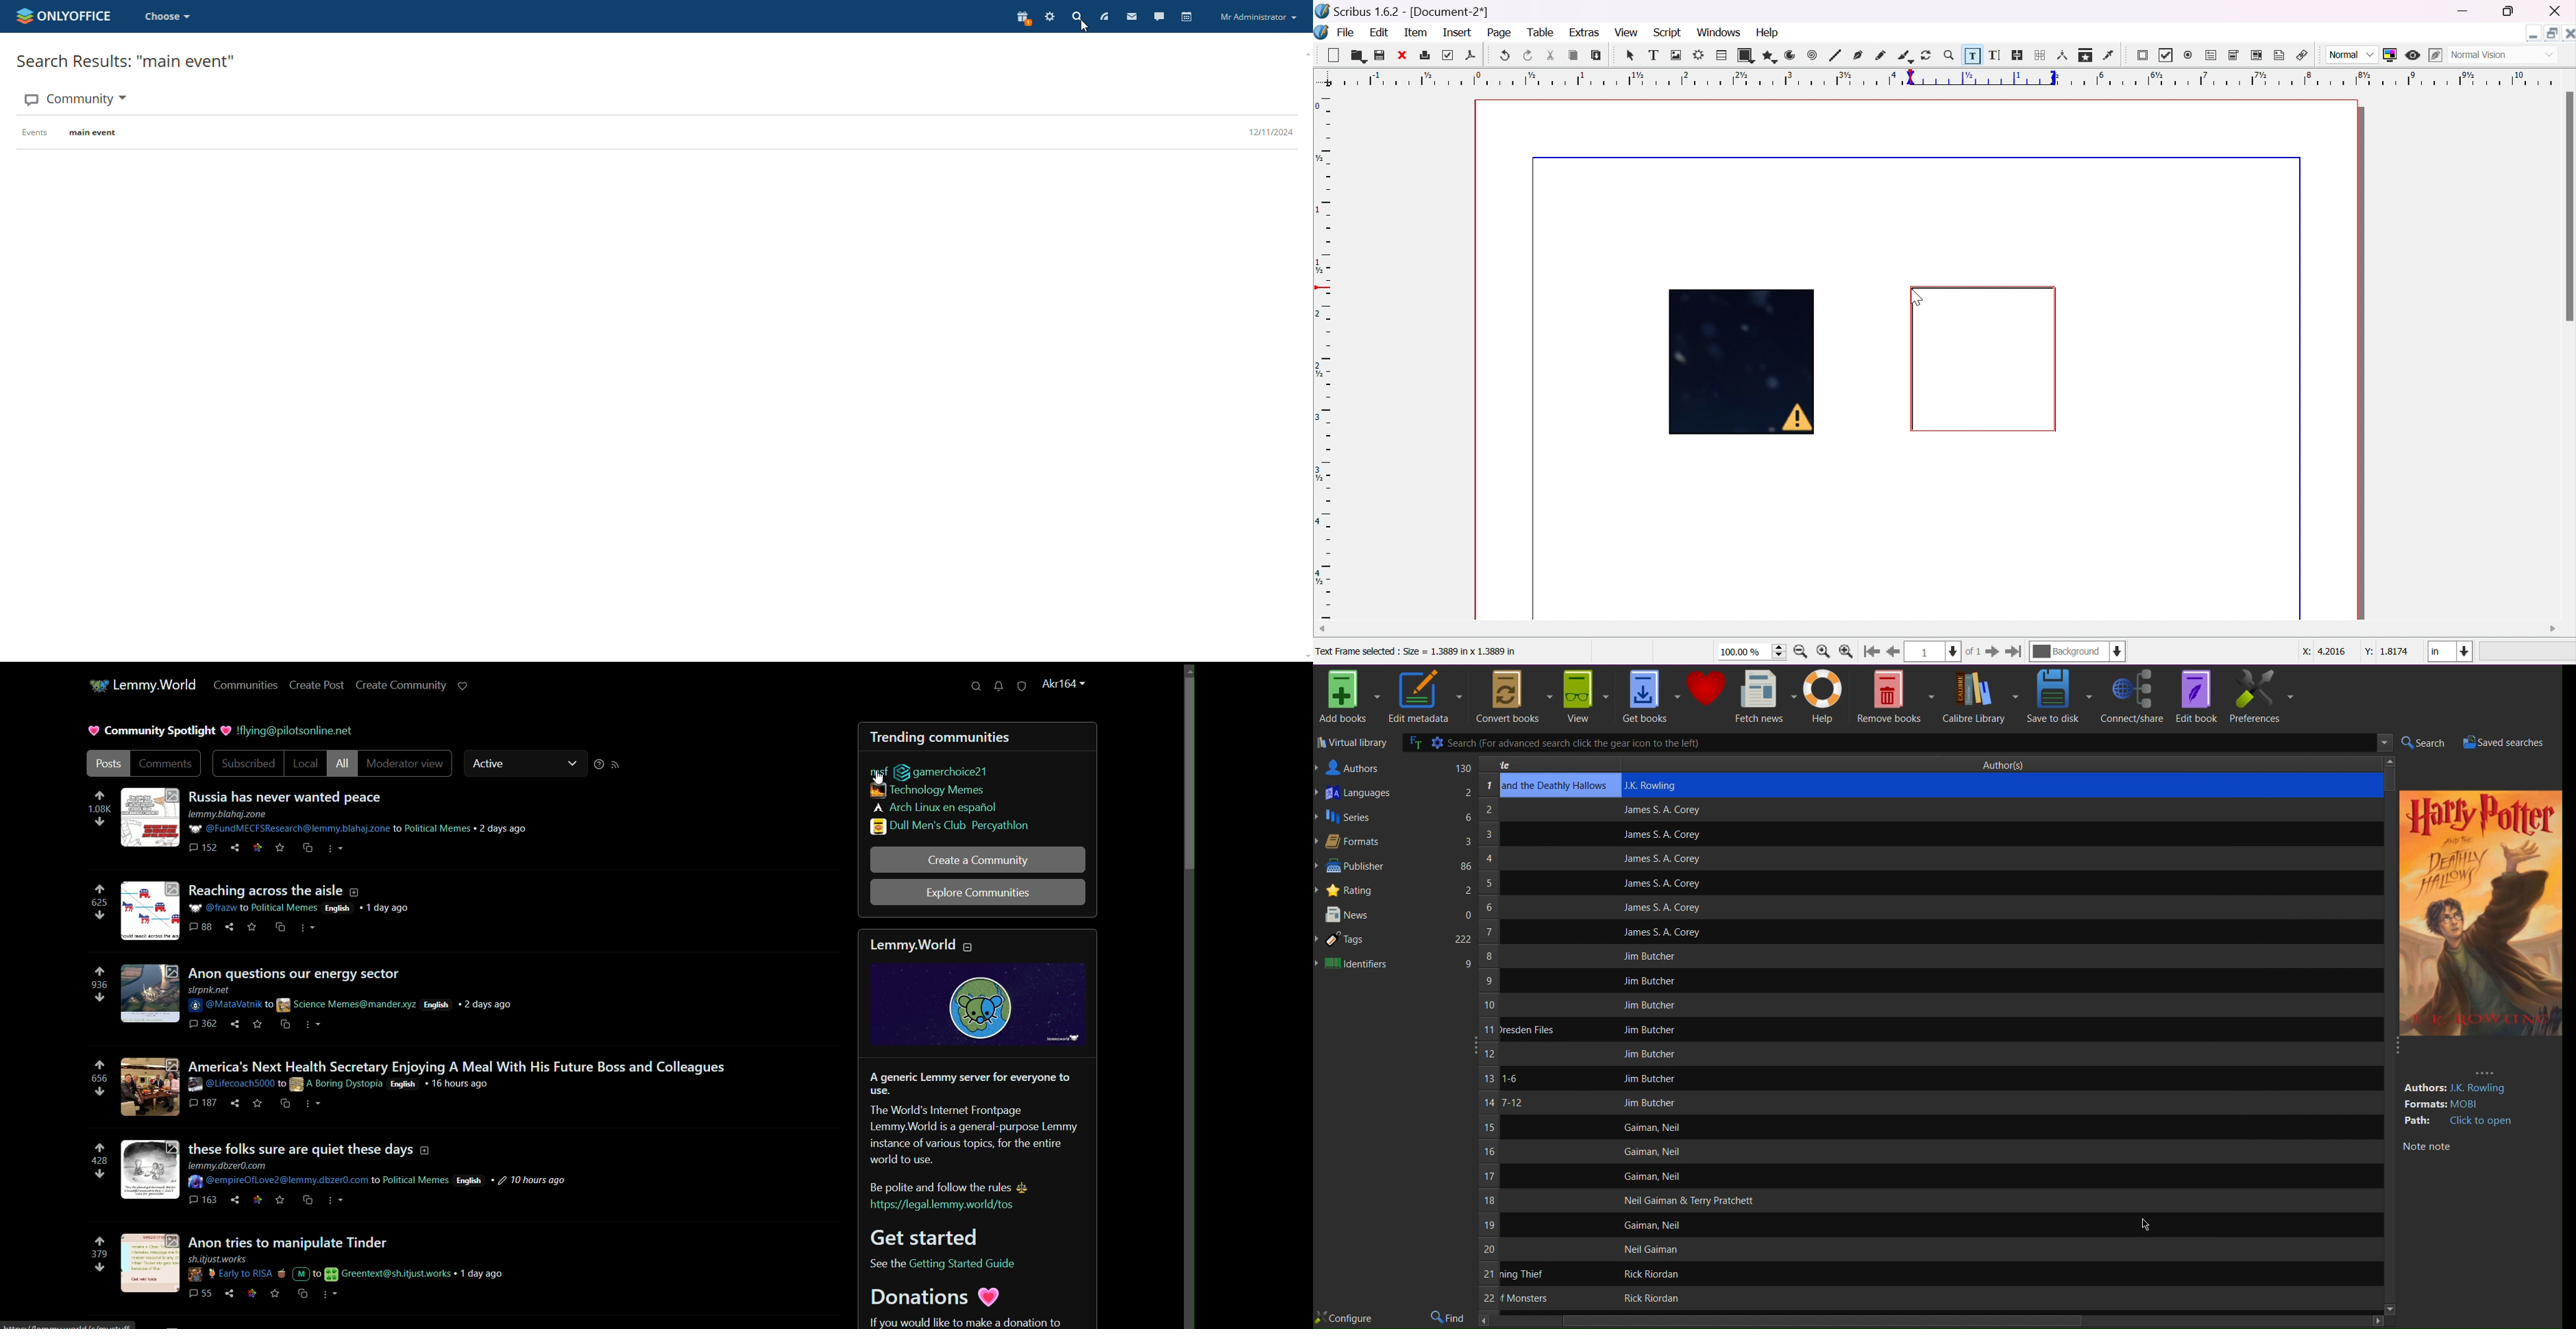  Describe the element at coordinates (2015, 651) in the screenshot. I see `go to last page` at that location.